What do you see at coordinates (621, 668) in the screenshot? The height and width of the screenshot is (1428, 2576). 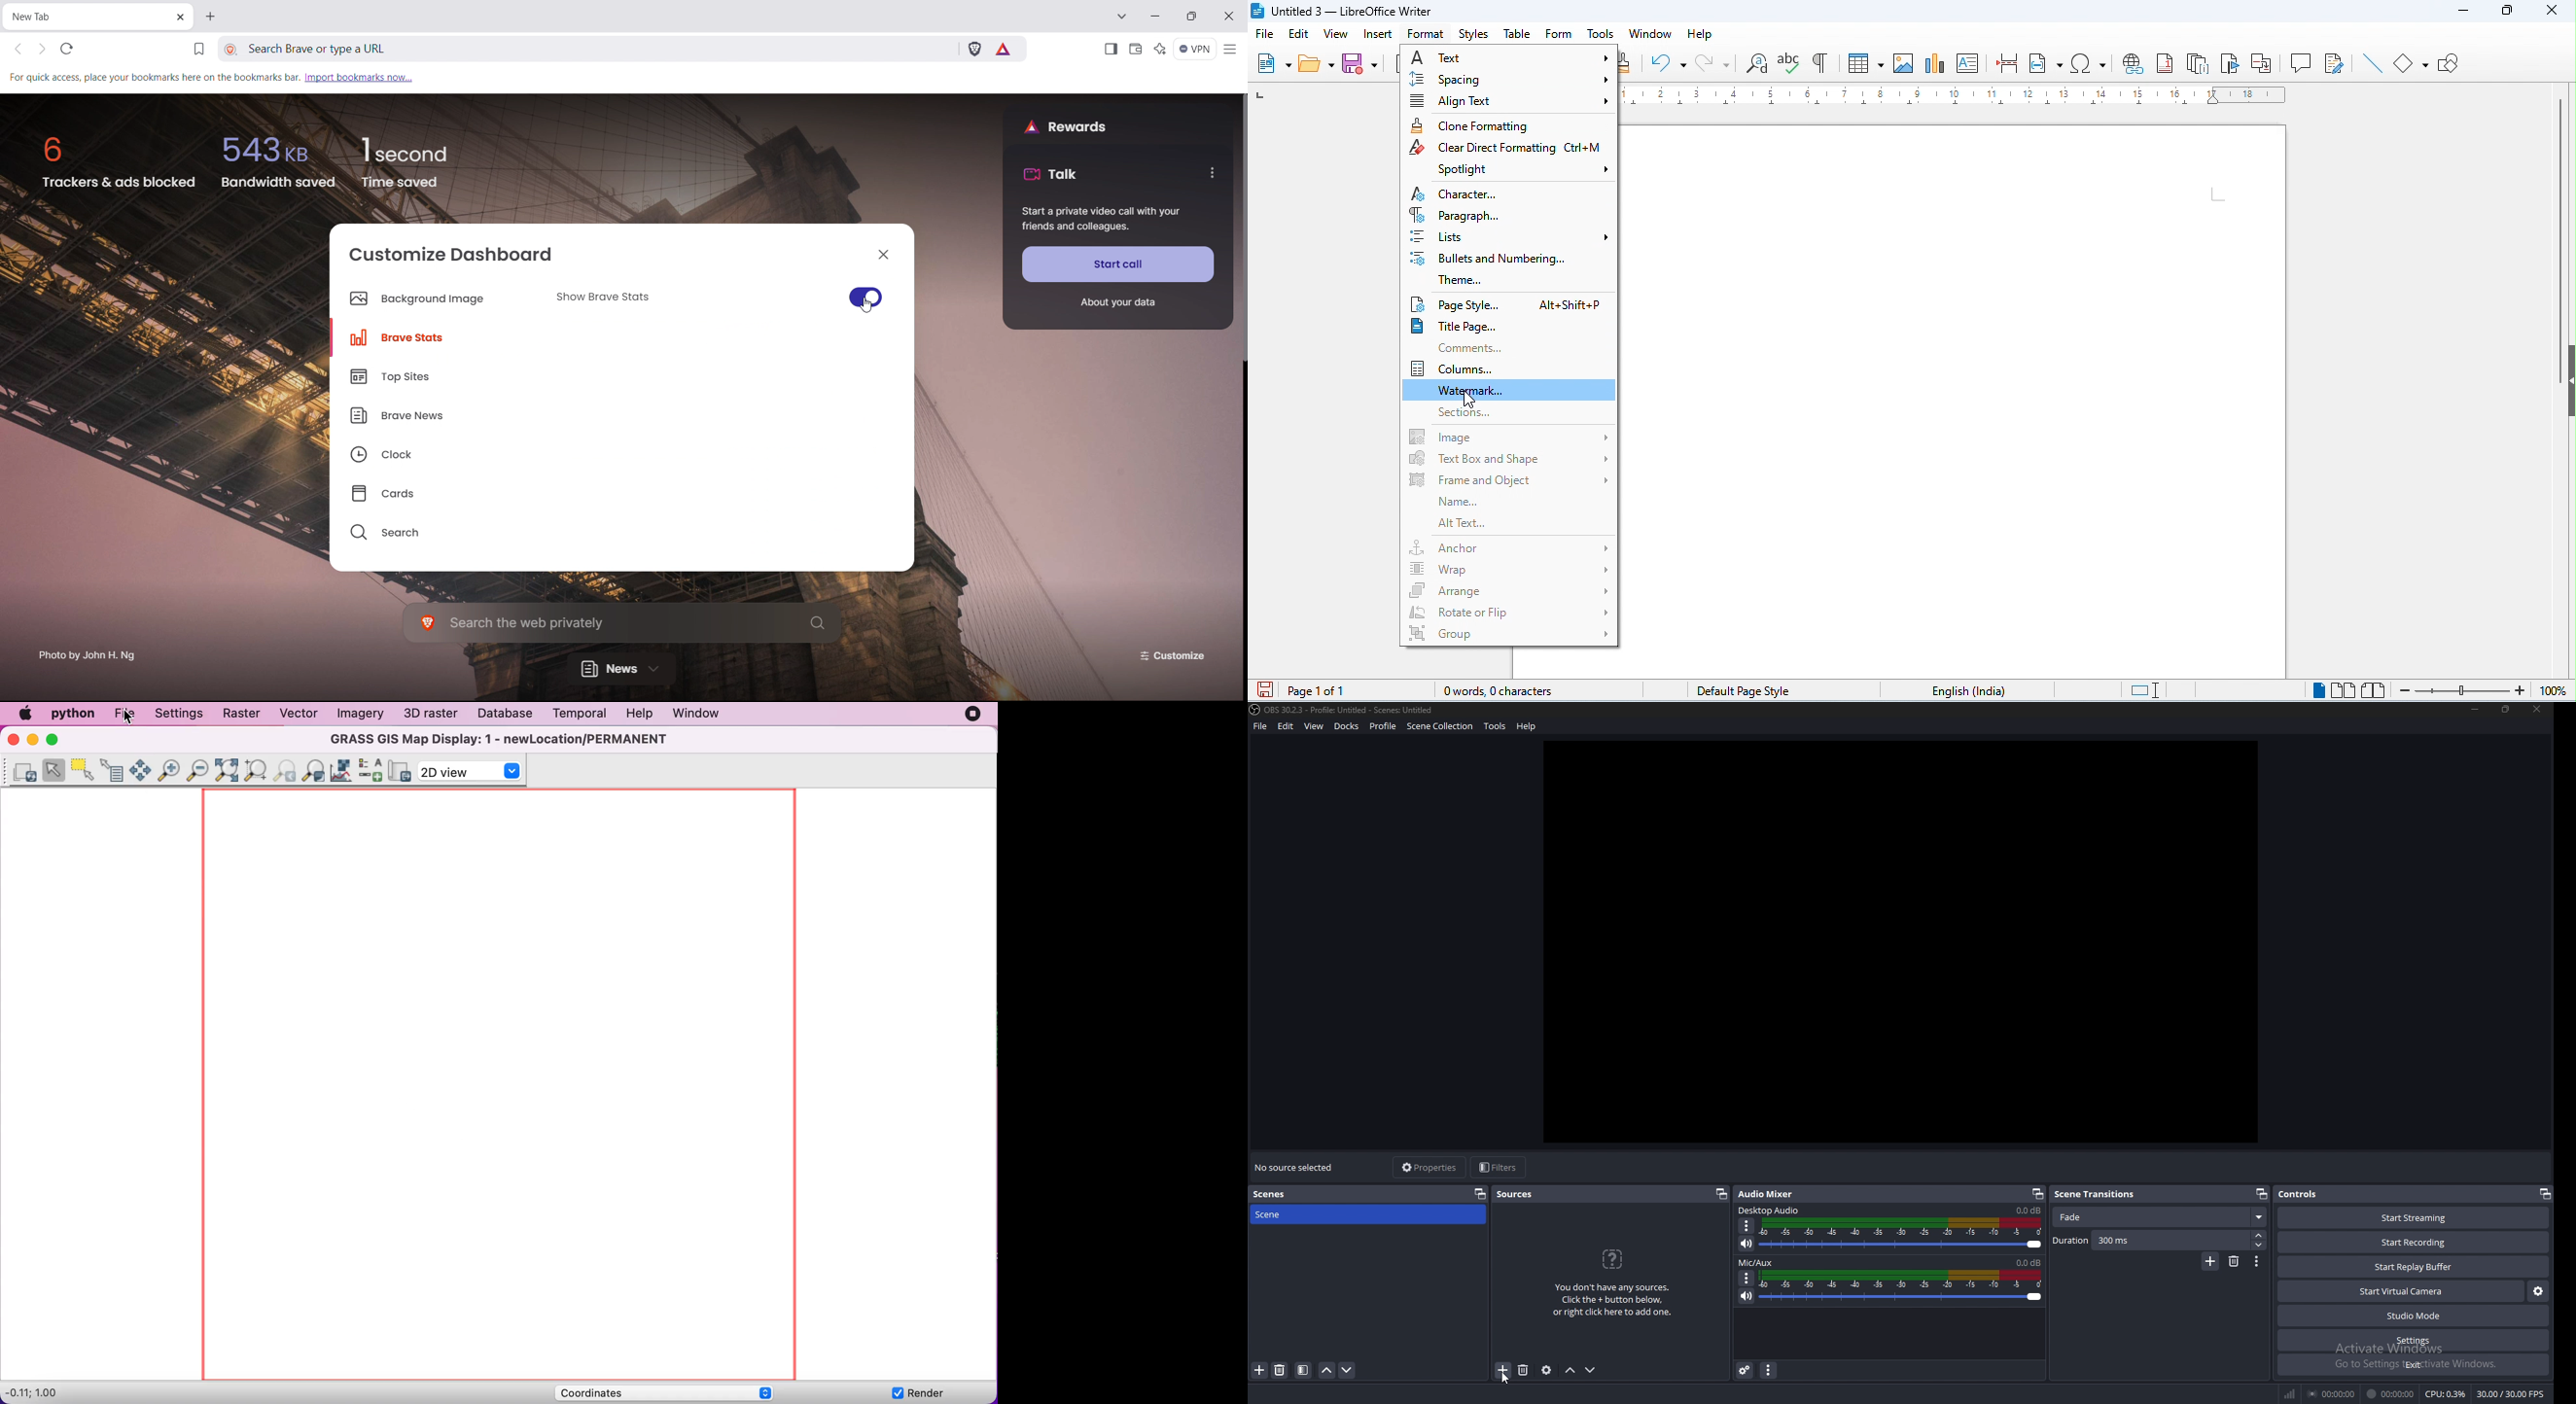 I see `news` at bounding box center [621, 668].